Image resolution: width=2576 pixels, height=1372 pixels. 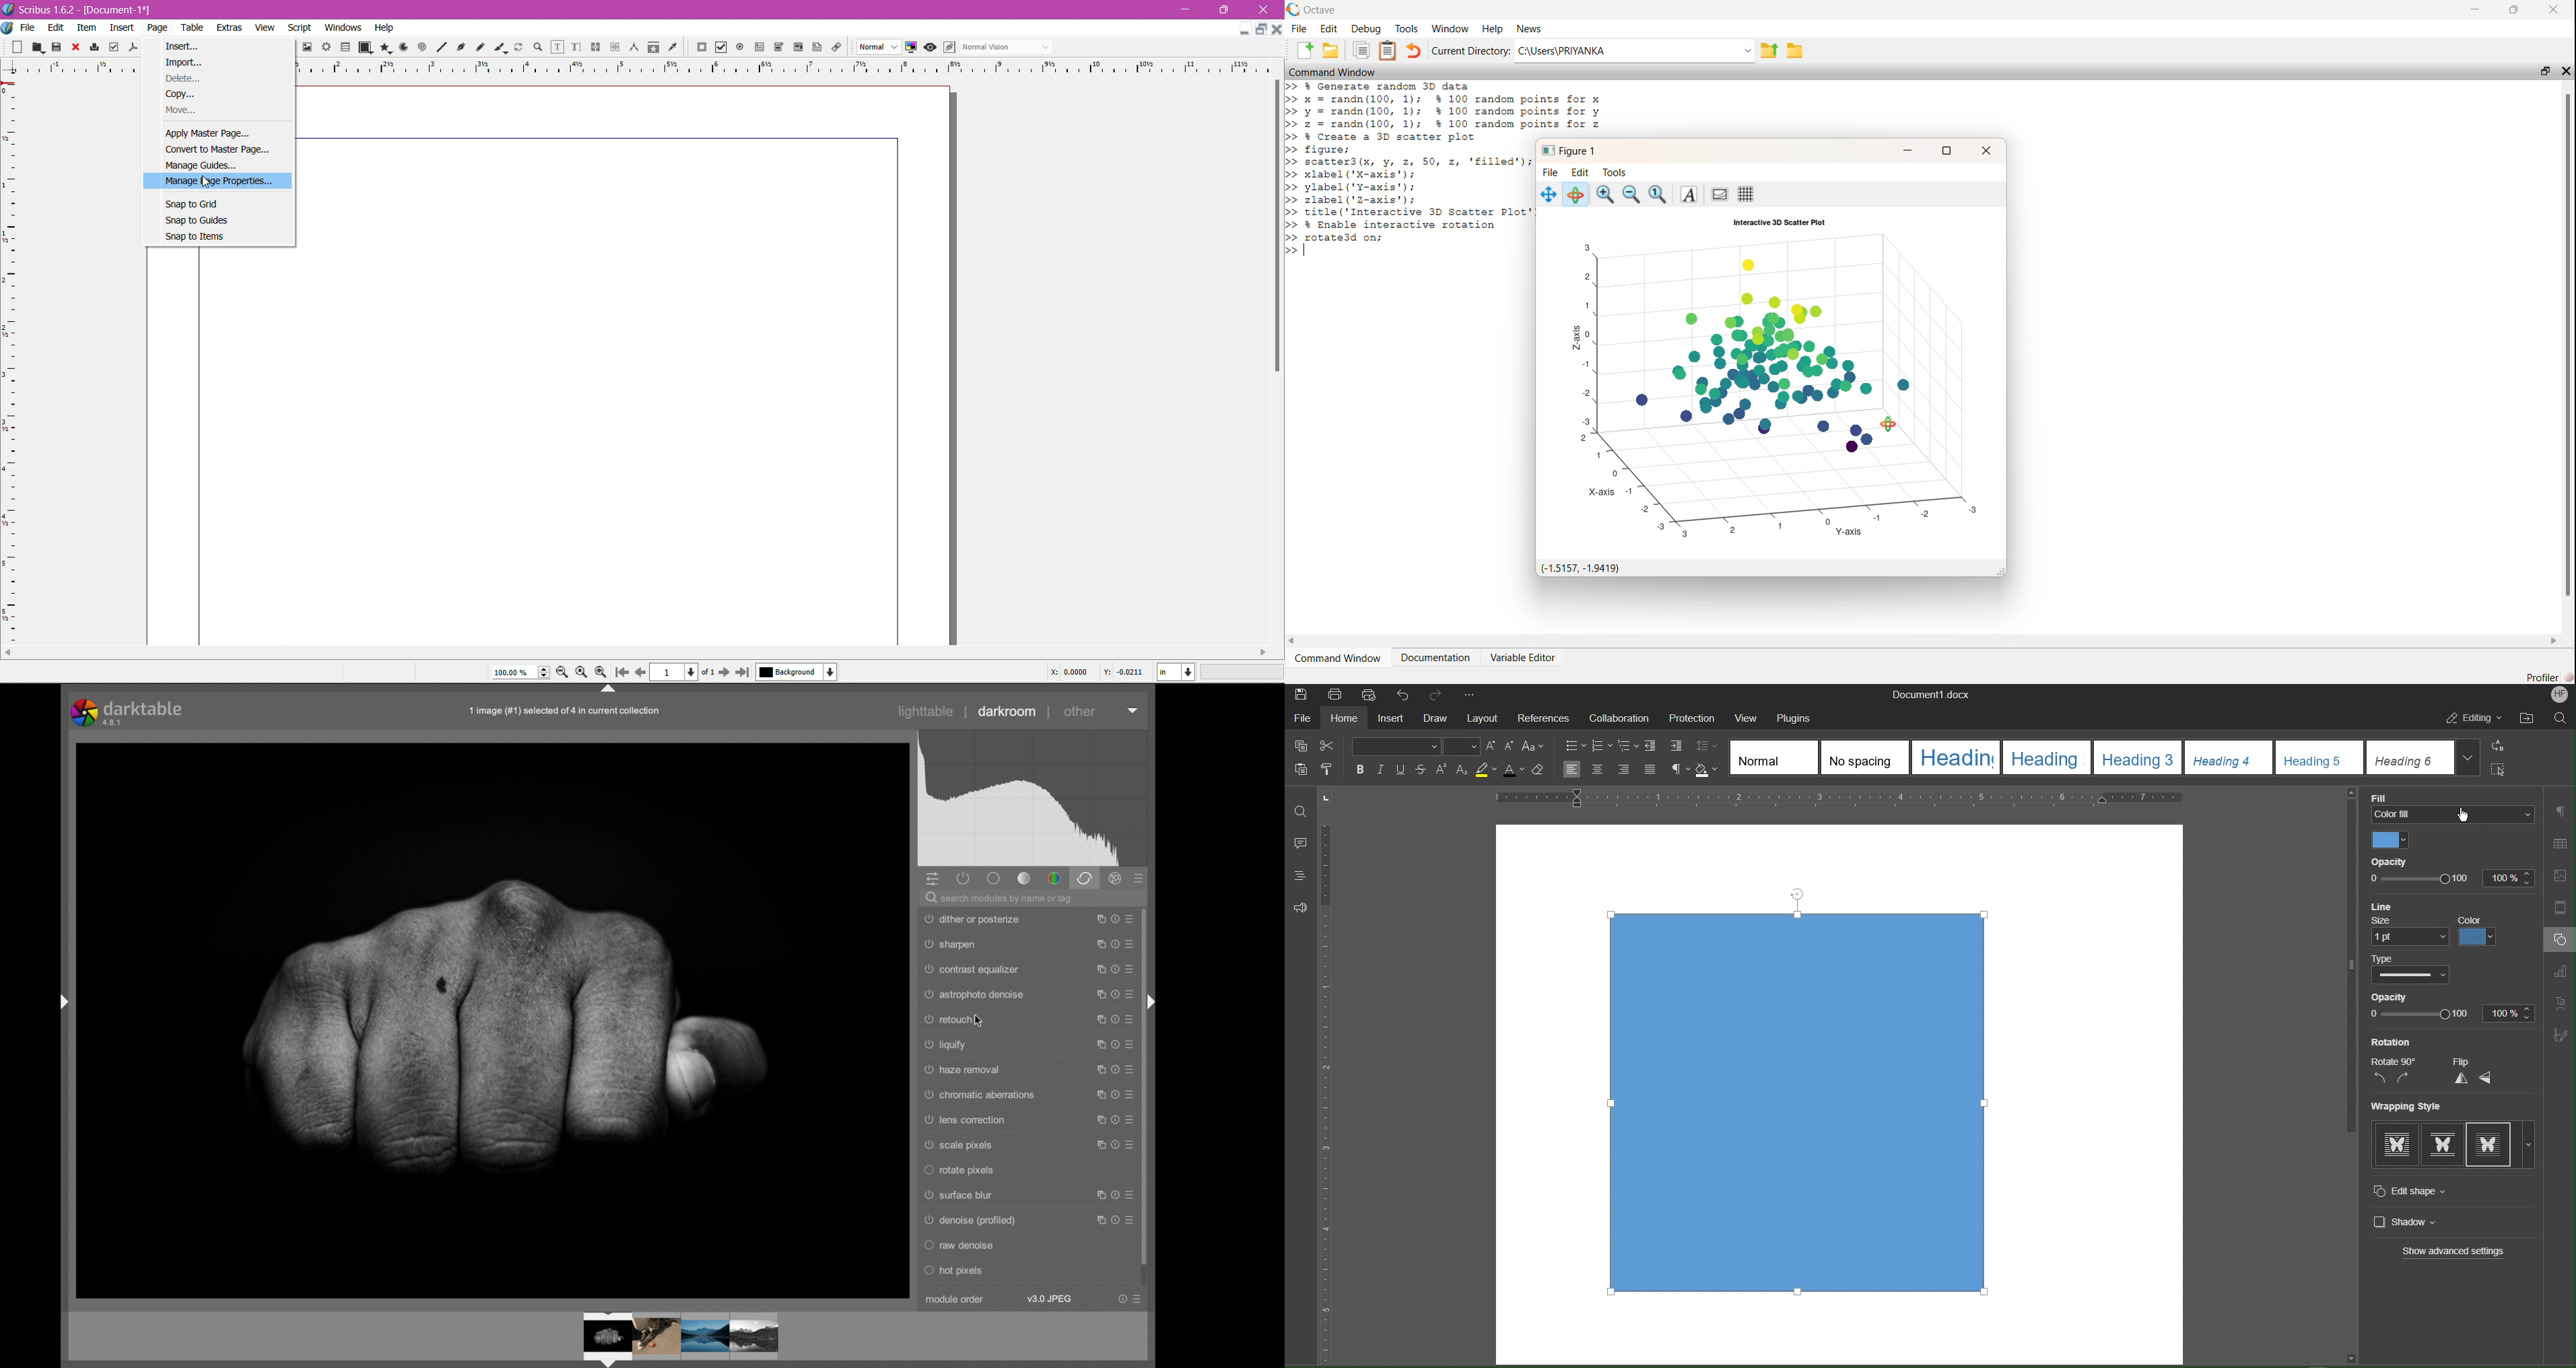 I want to click on maximize, so click(x=1097, y=1020).